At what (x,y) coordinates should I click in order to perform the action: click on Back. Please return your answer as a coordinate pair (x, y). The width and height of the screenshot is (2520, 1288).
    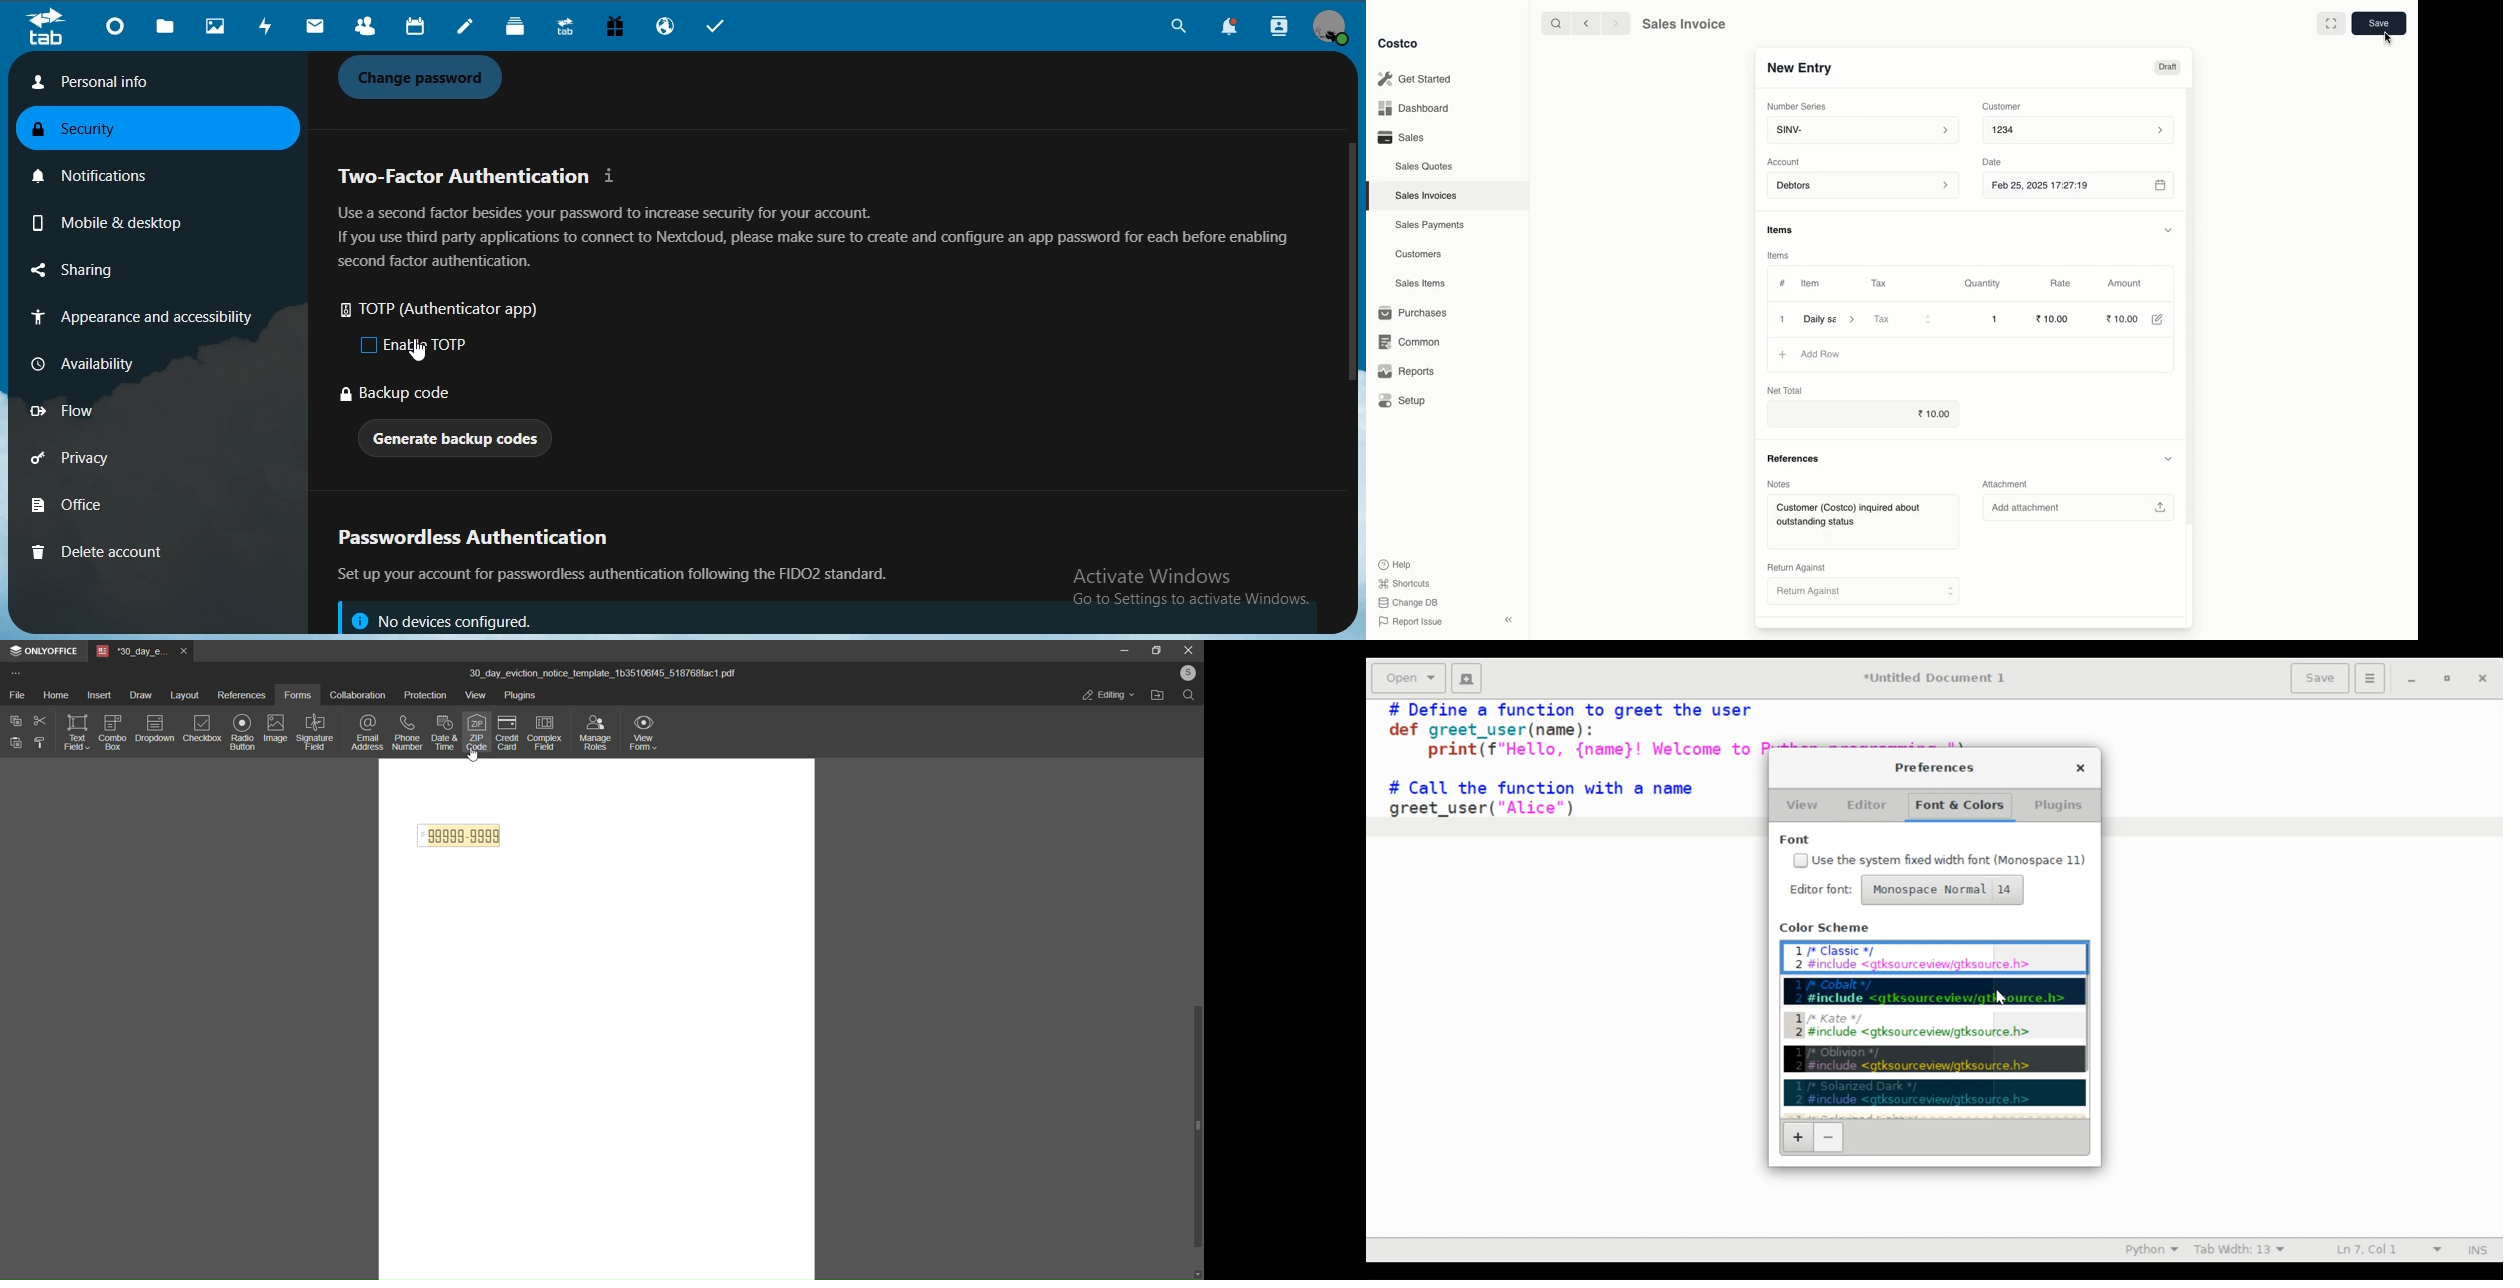
    Looking at the image, I should click on (1582, 25).